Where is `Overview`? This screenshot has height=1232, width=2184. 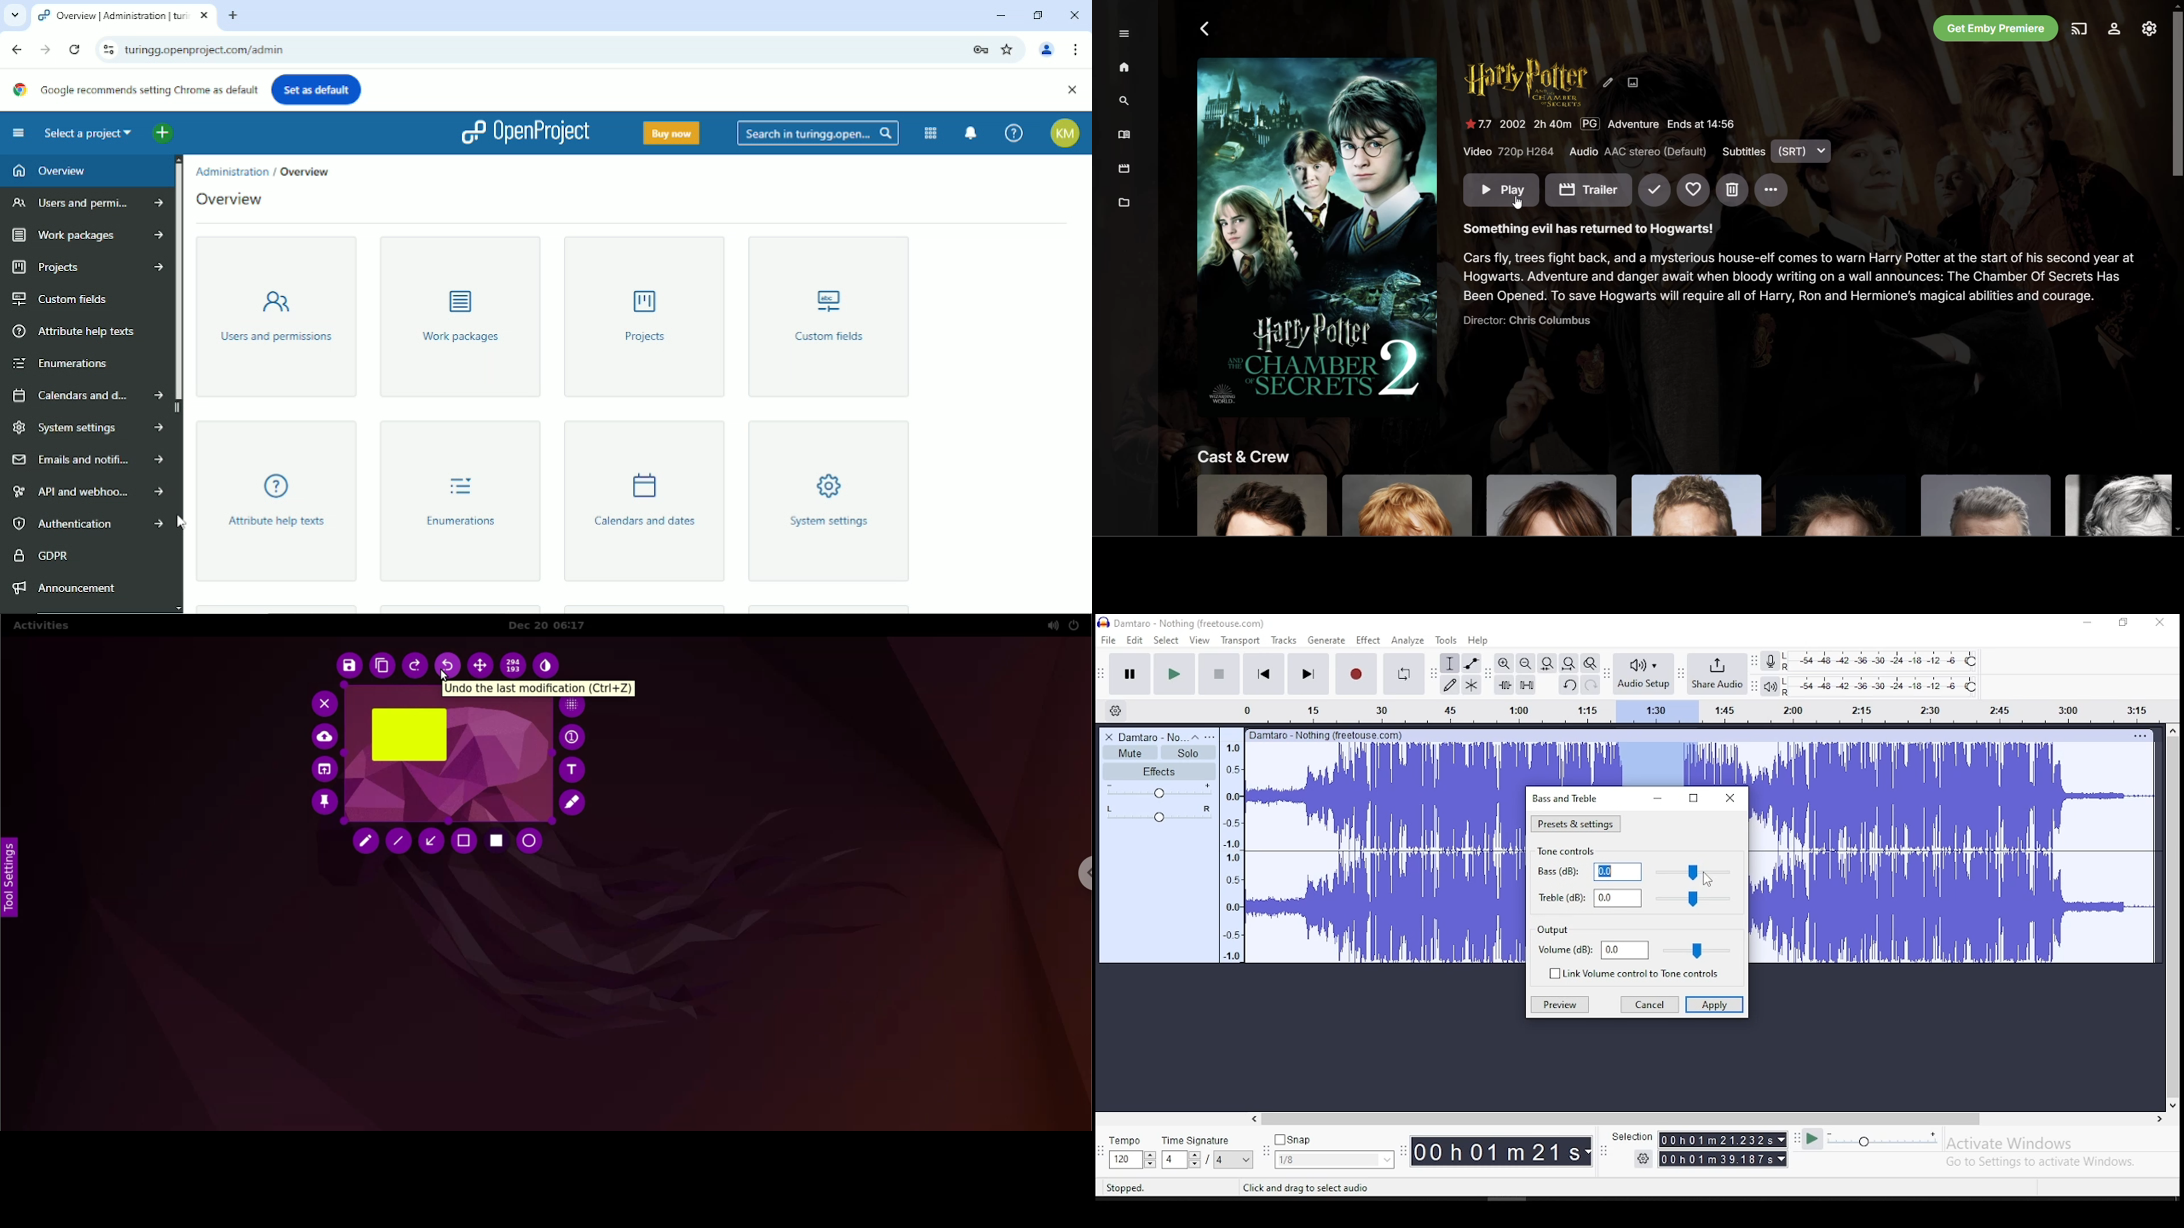 Overview is located at coordinates (232, 201).